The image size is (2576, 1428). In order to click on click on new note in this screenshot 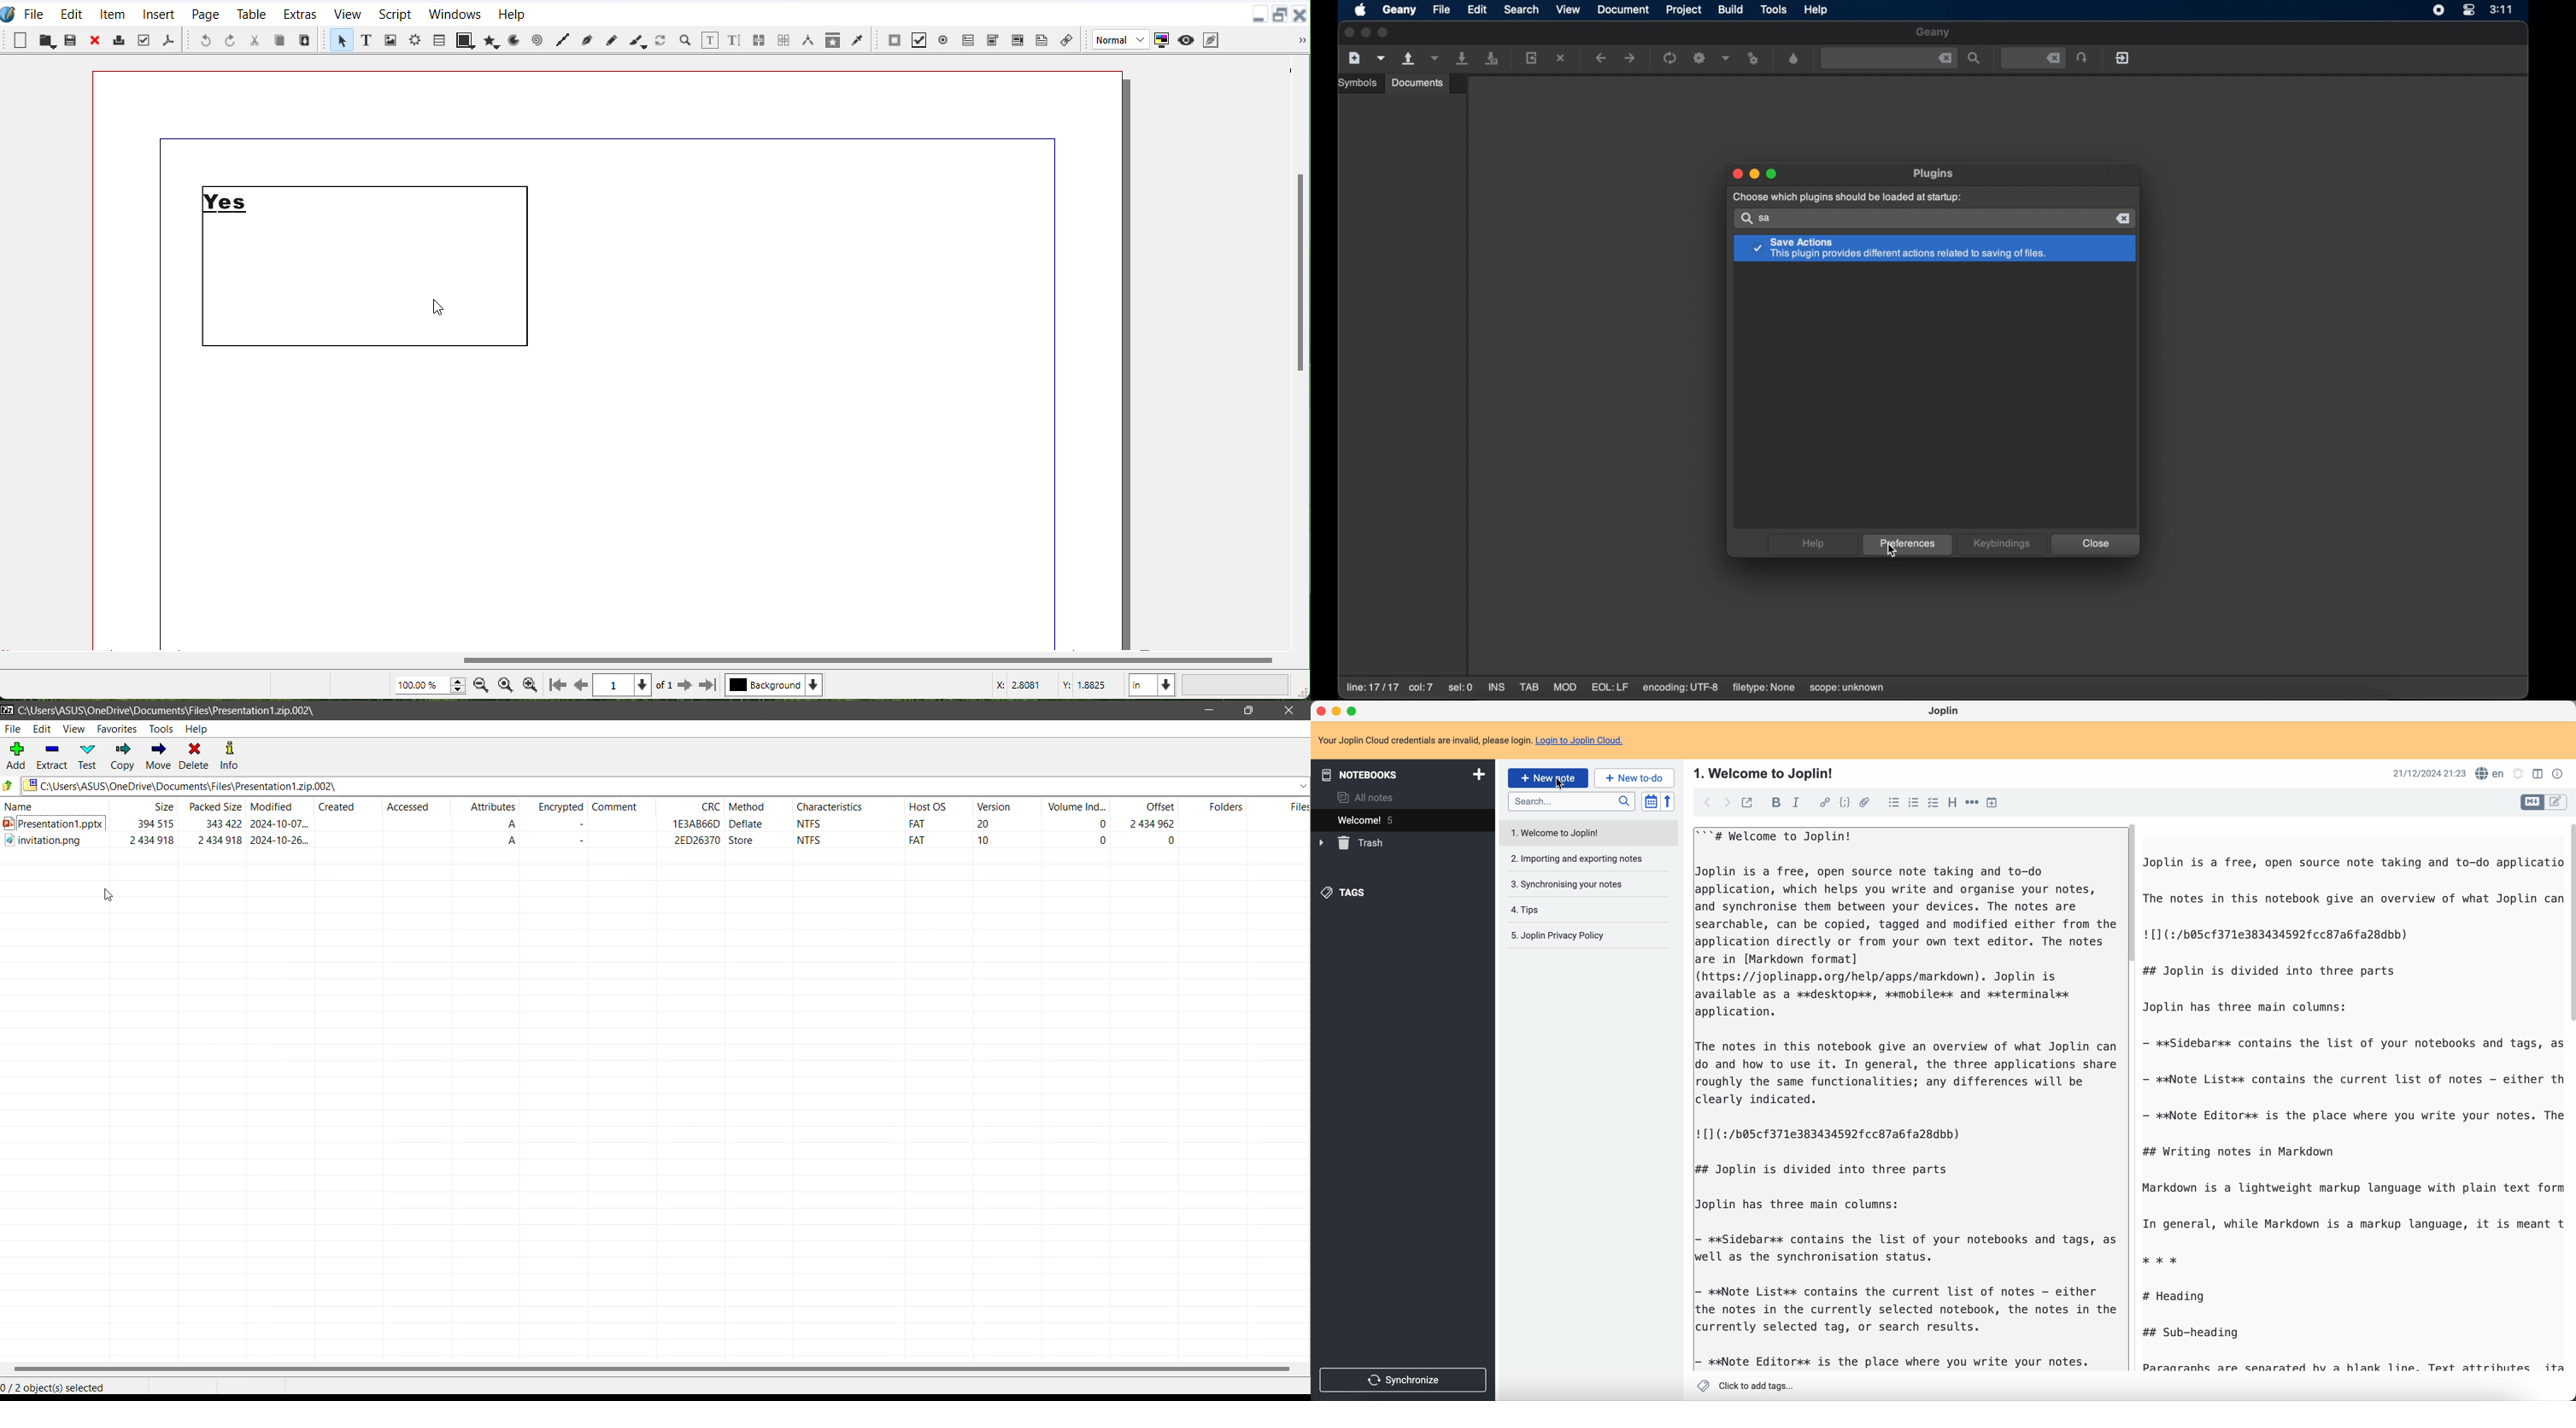, I will do `click(1549, 778)`.